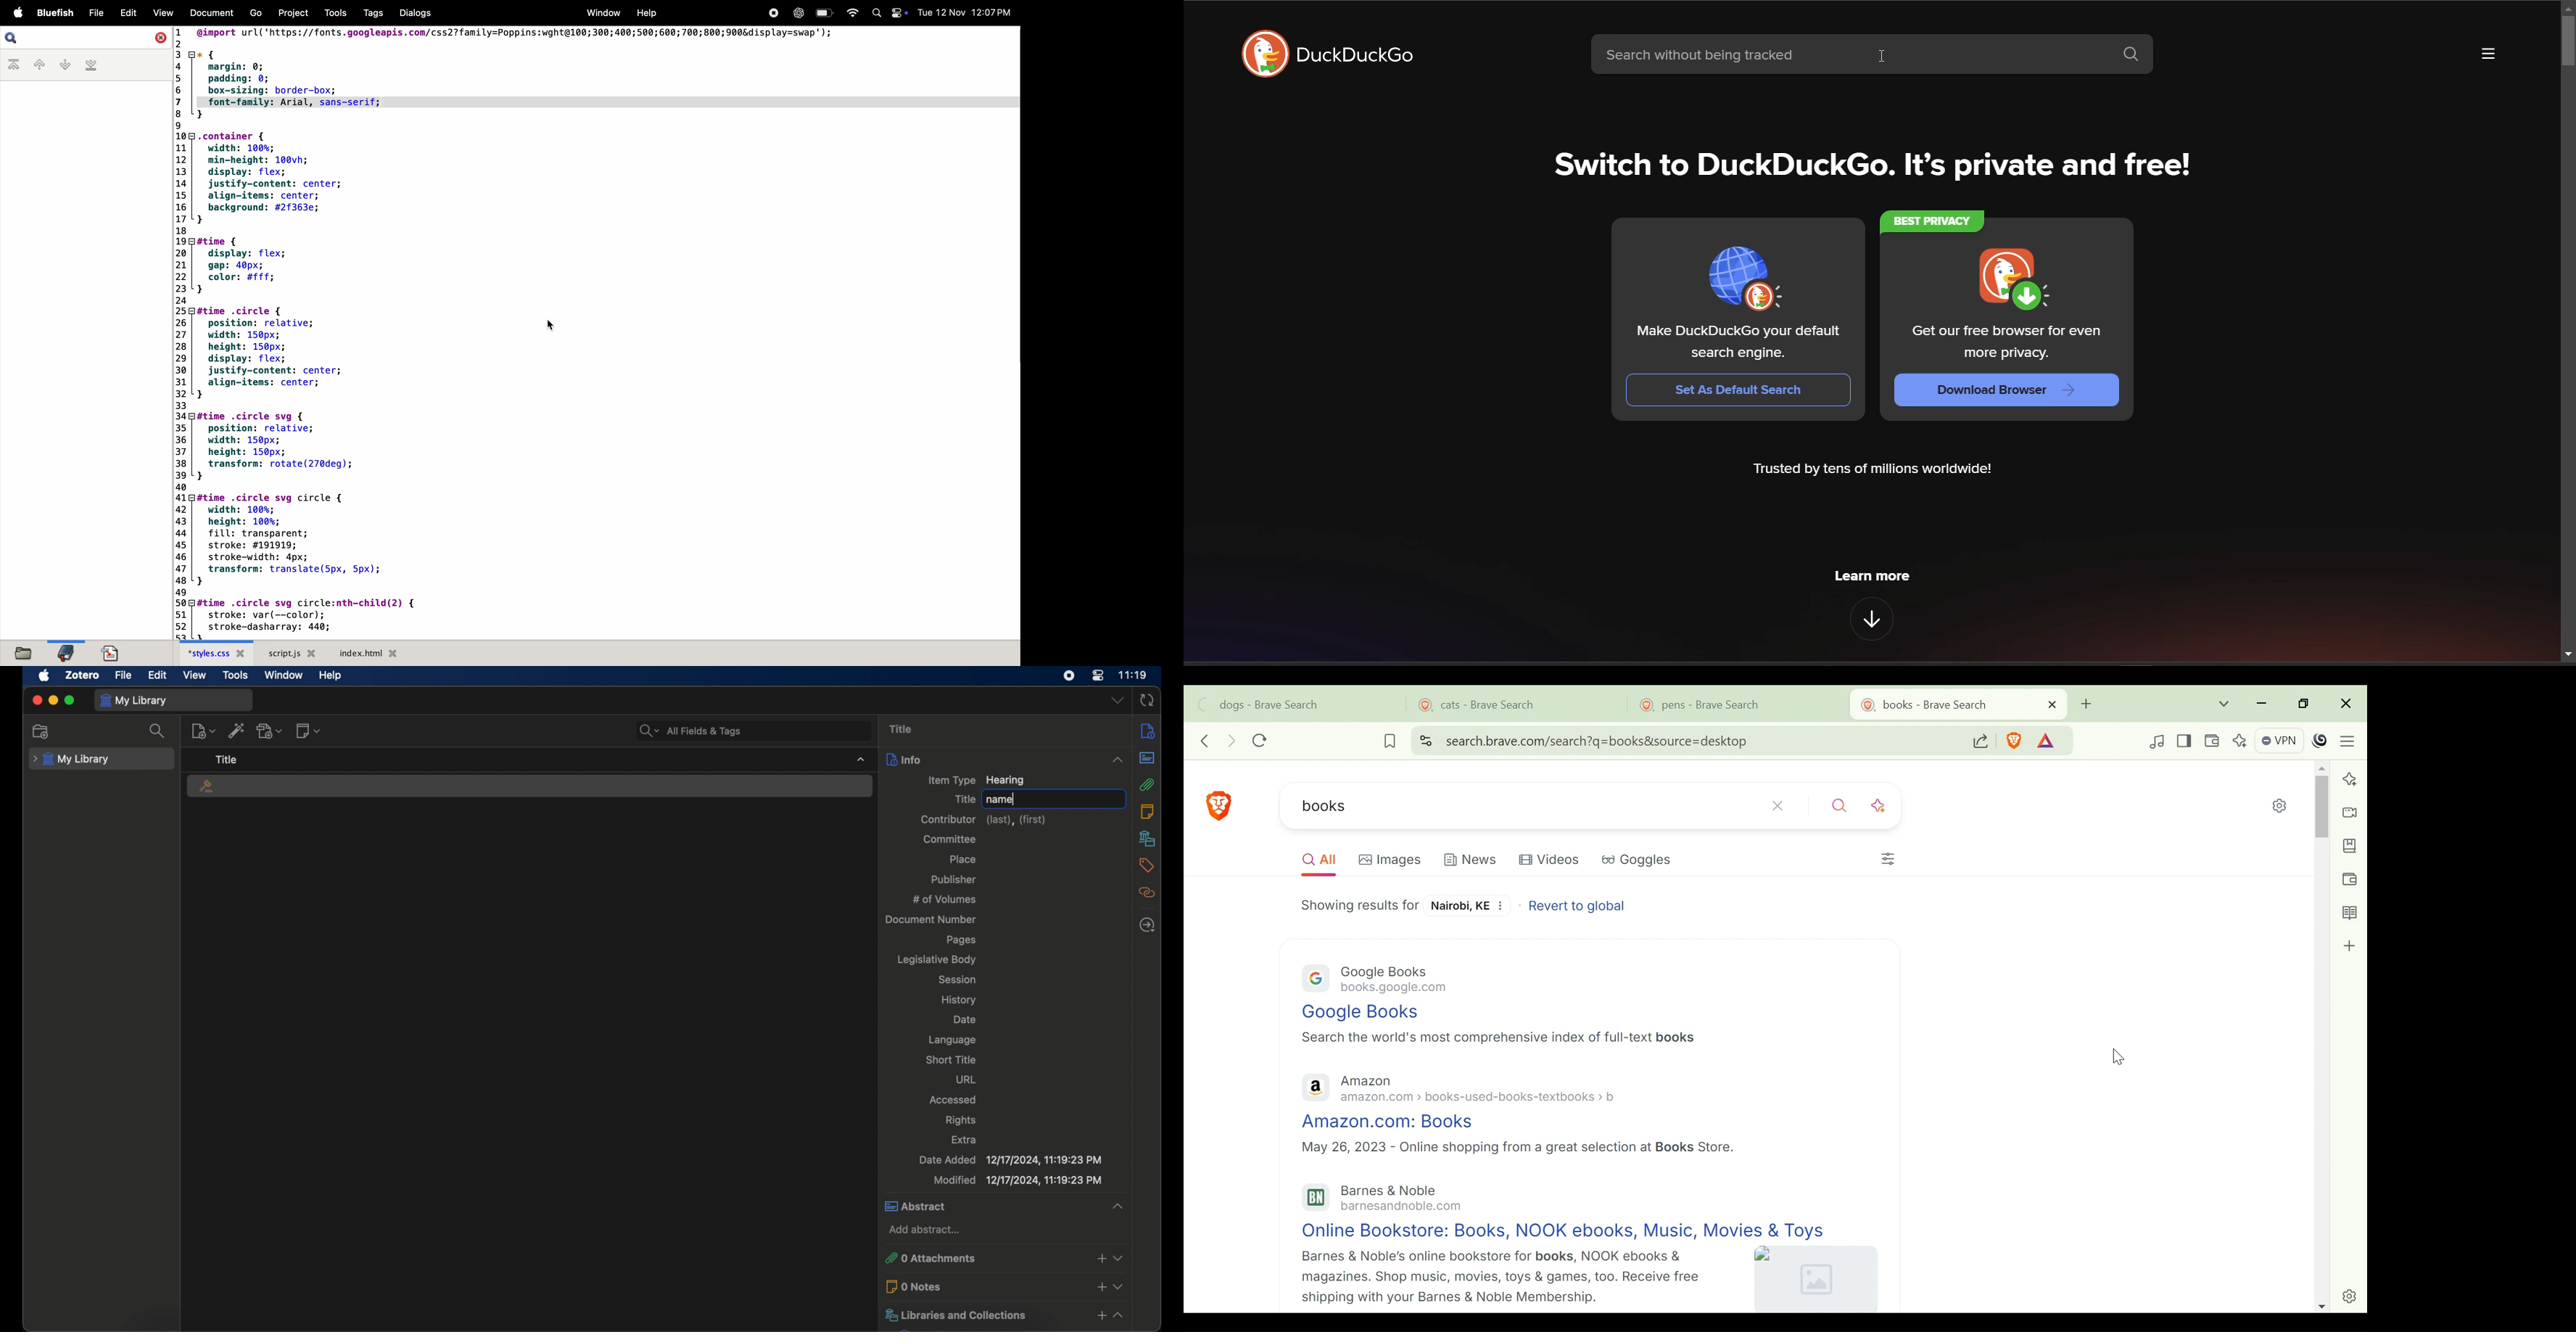 The image size is (2576, 1344). What do you see at coordinates (1468, 859) in the screenshot?
I see `News` at bounding box center [1468, 859].